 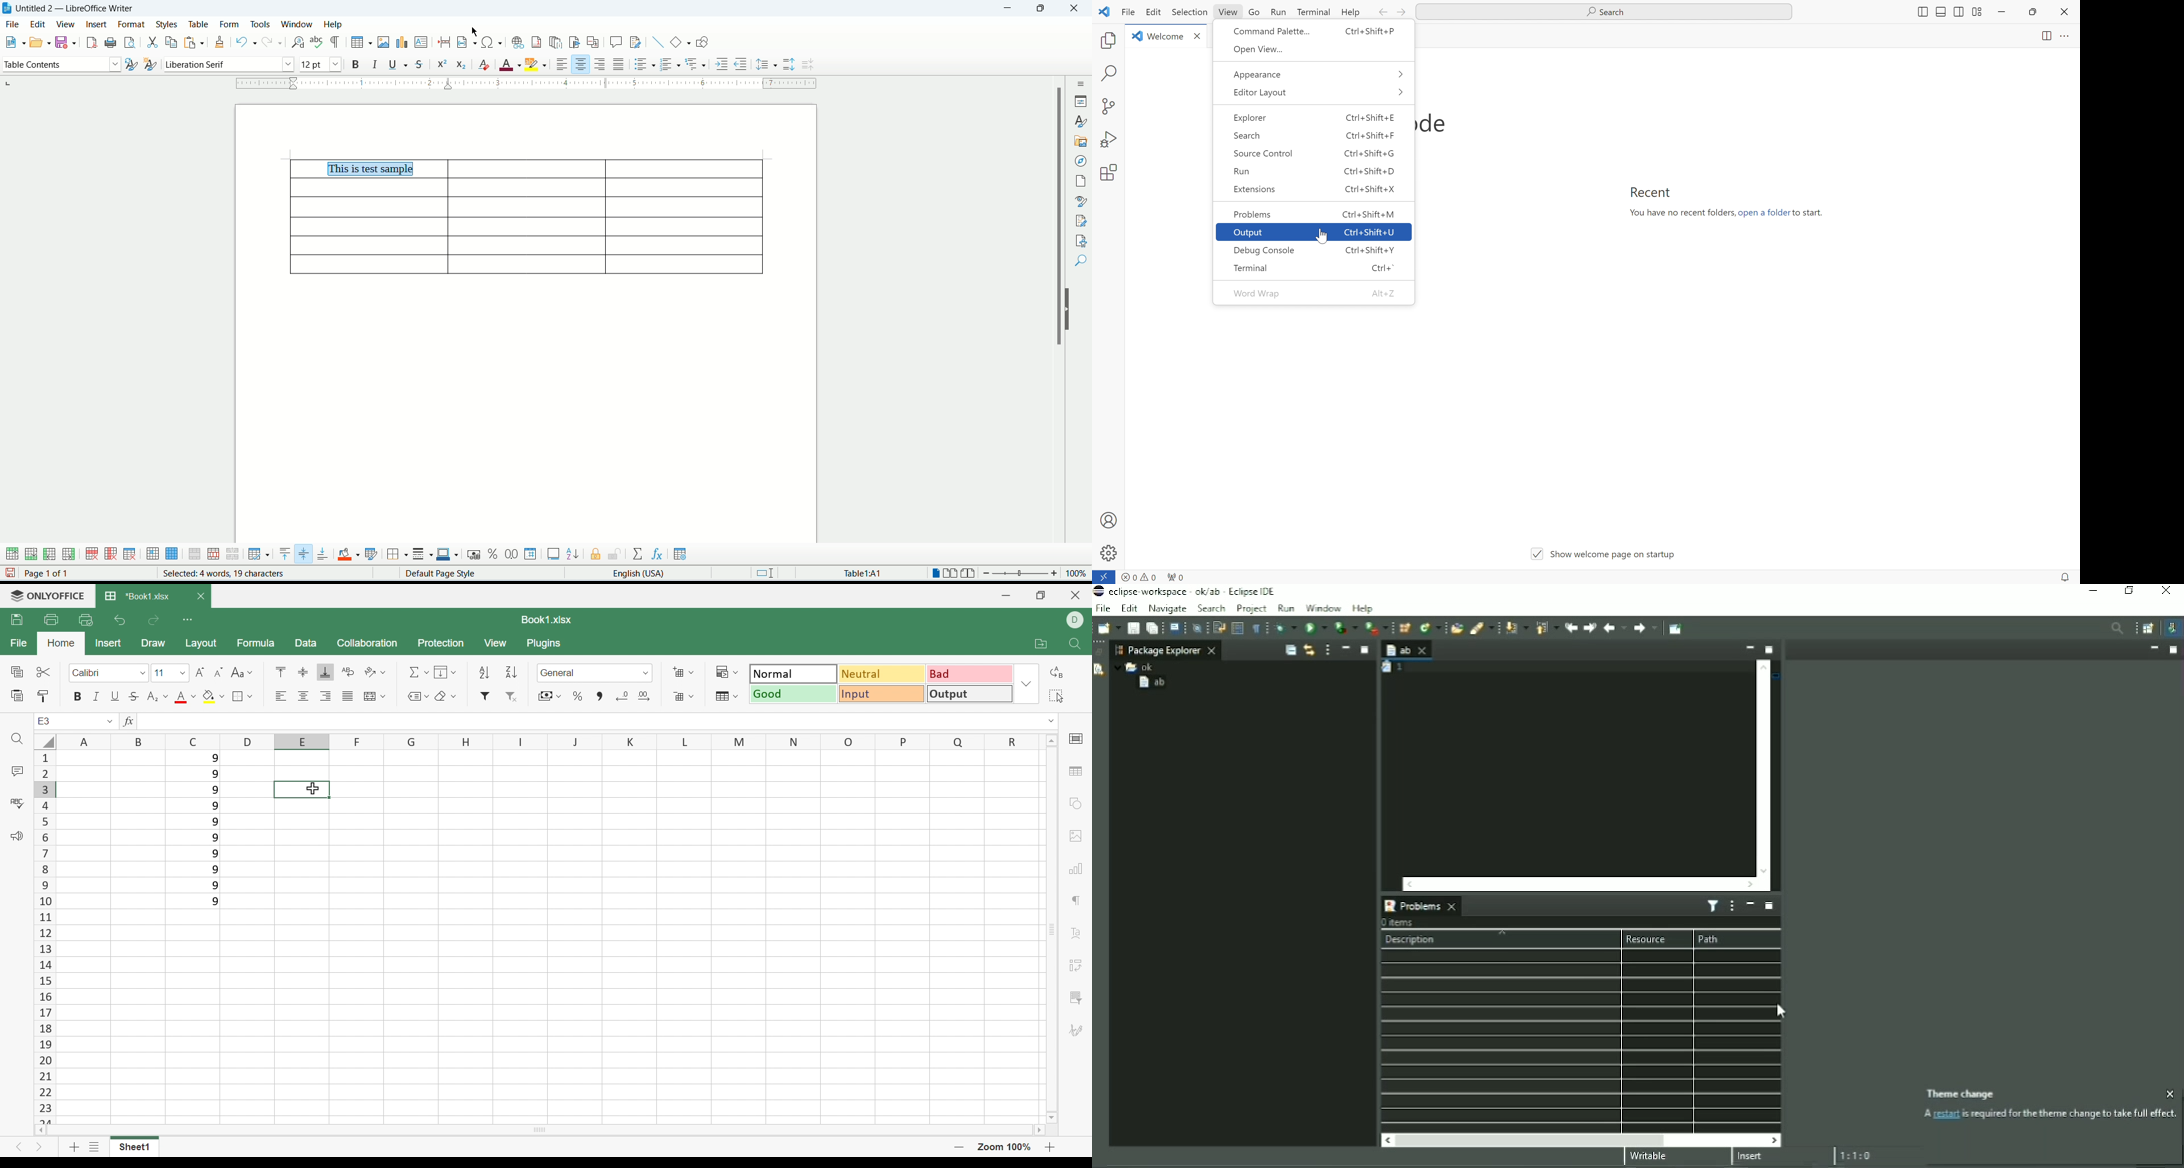 I want to click on number format, so click(x=532, y=555).